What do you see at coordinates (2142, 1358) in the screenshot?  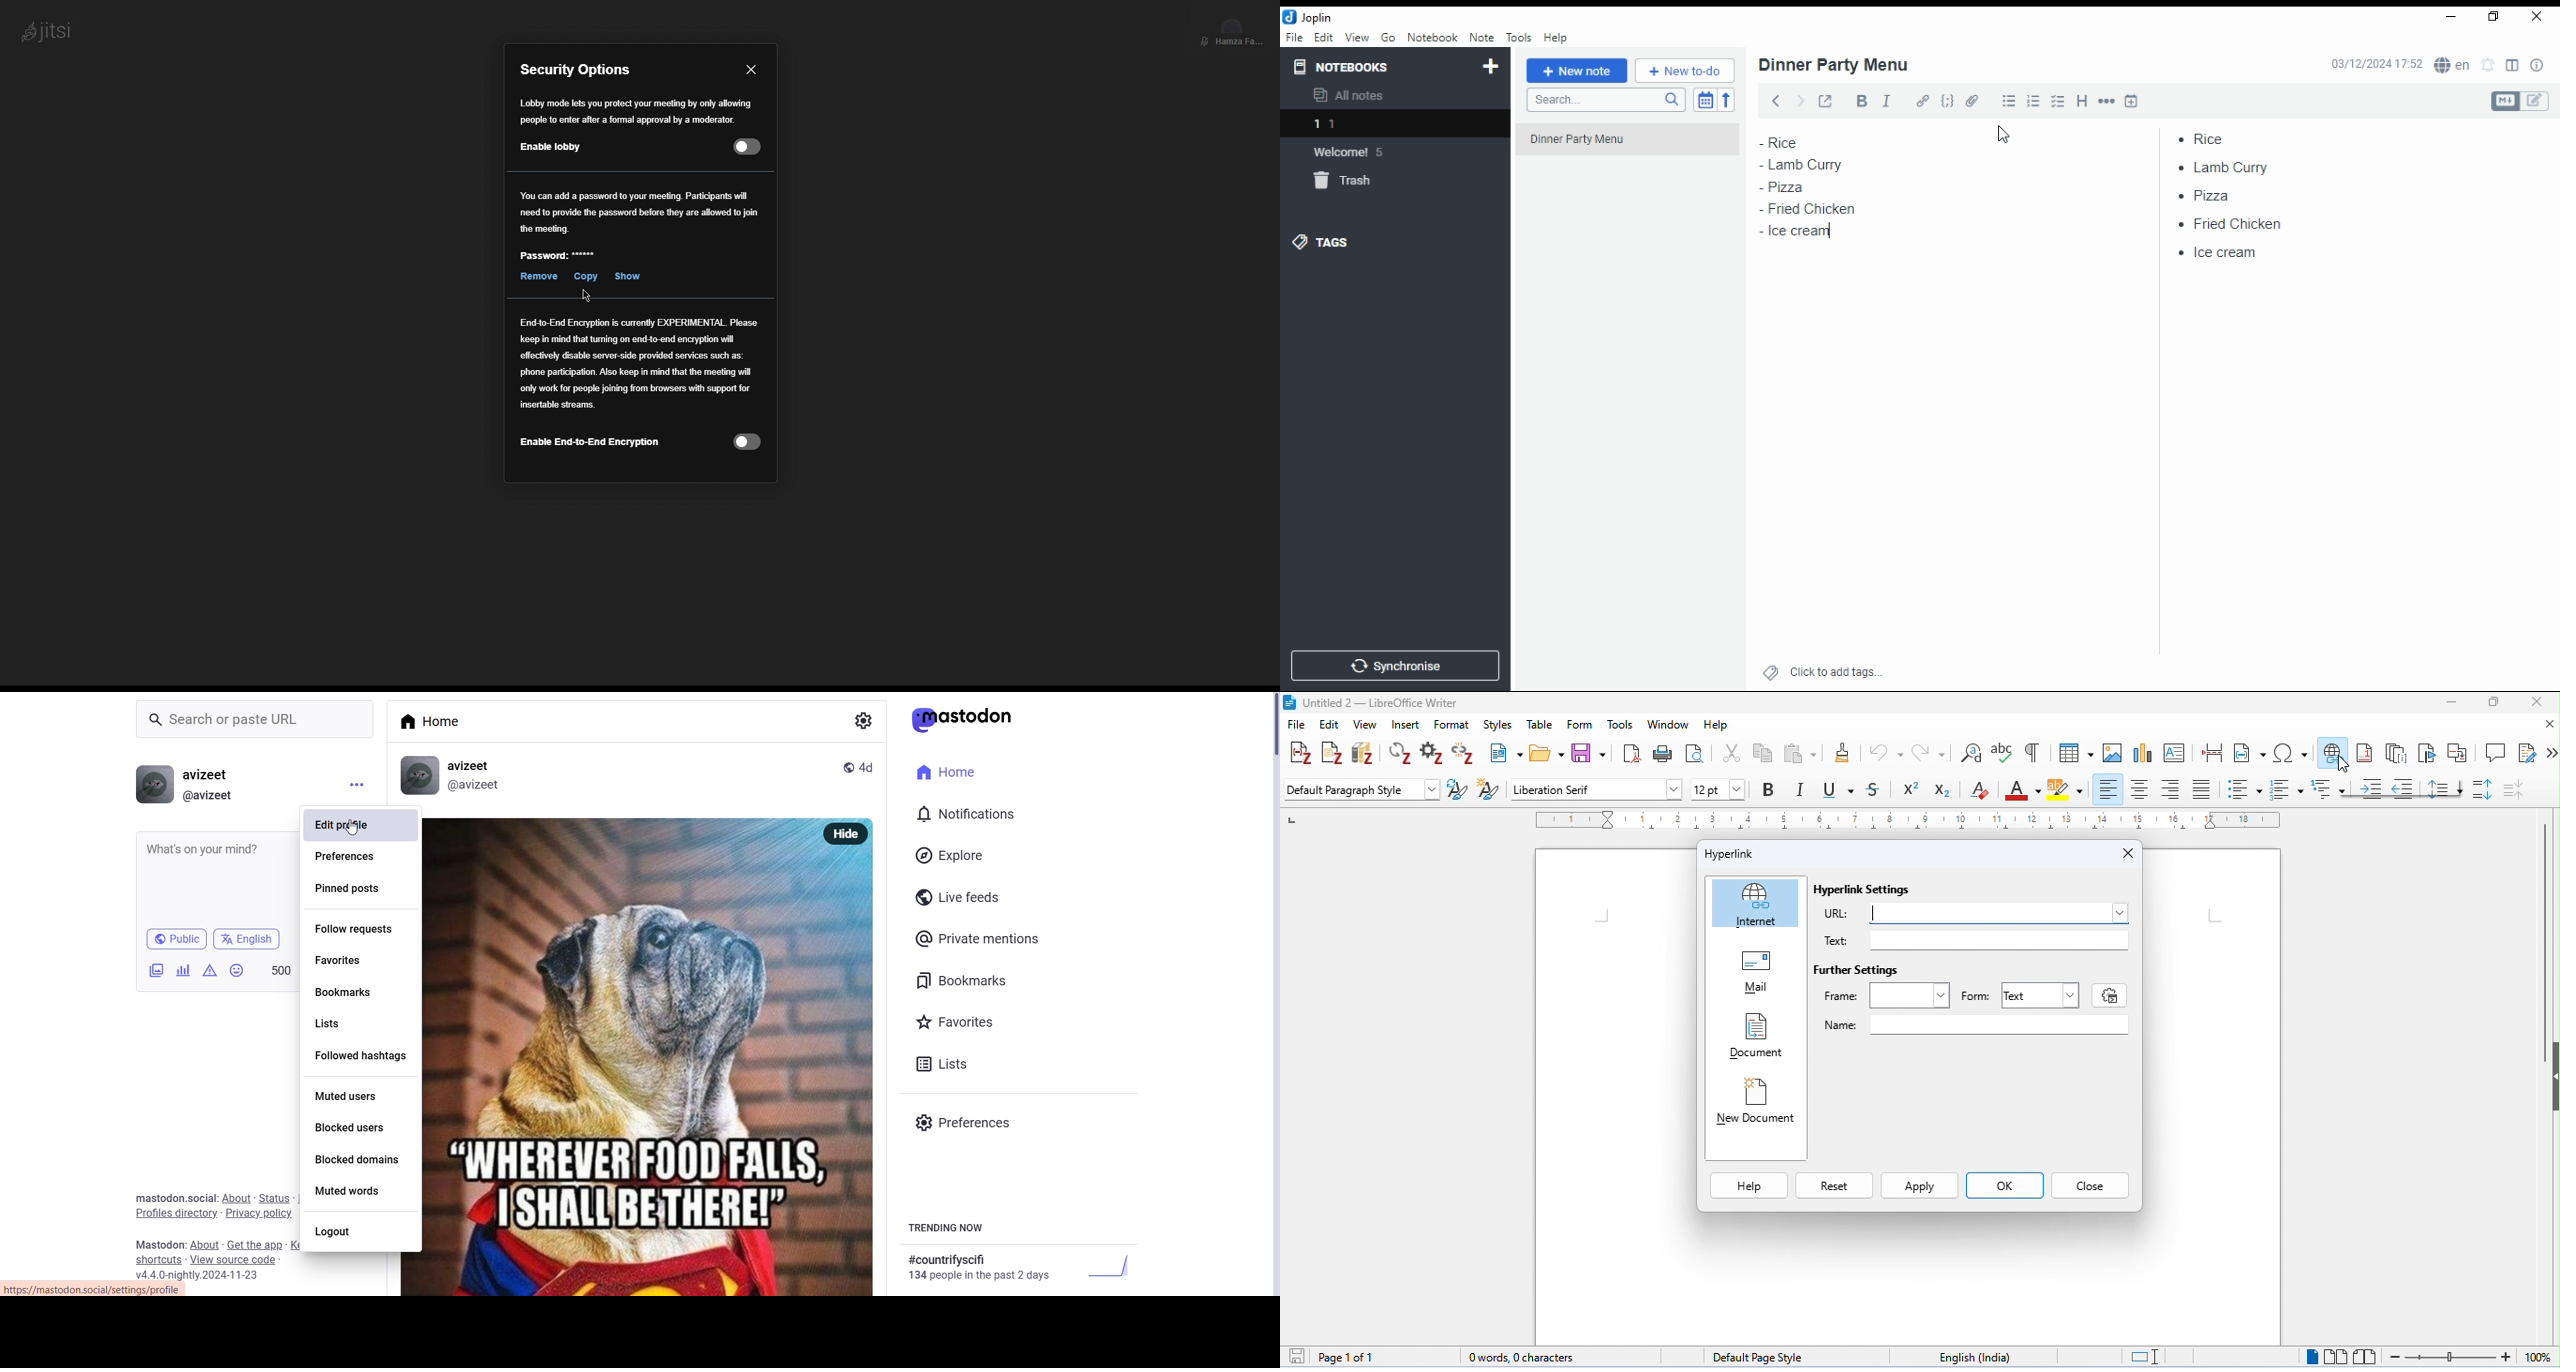 I see `standard selection` at bounding box center [2142, 1358].